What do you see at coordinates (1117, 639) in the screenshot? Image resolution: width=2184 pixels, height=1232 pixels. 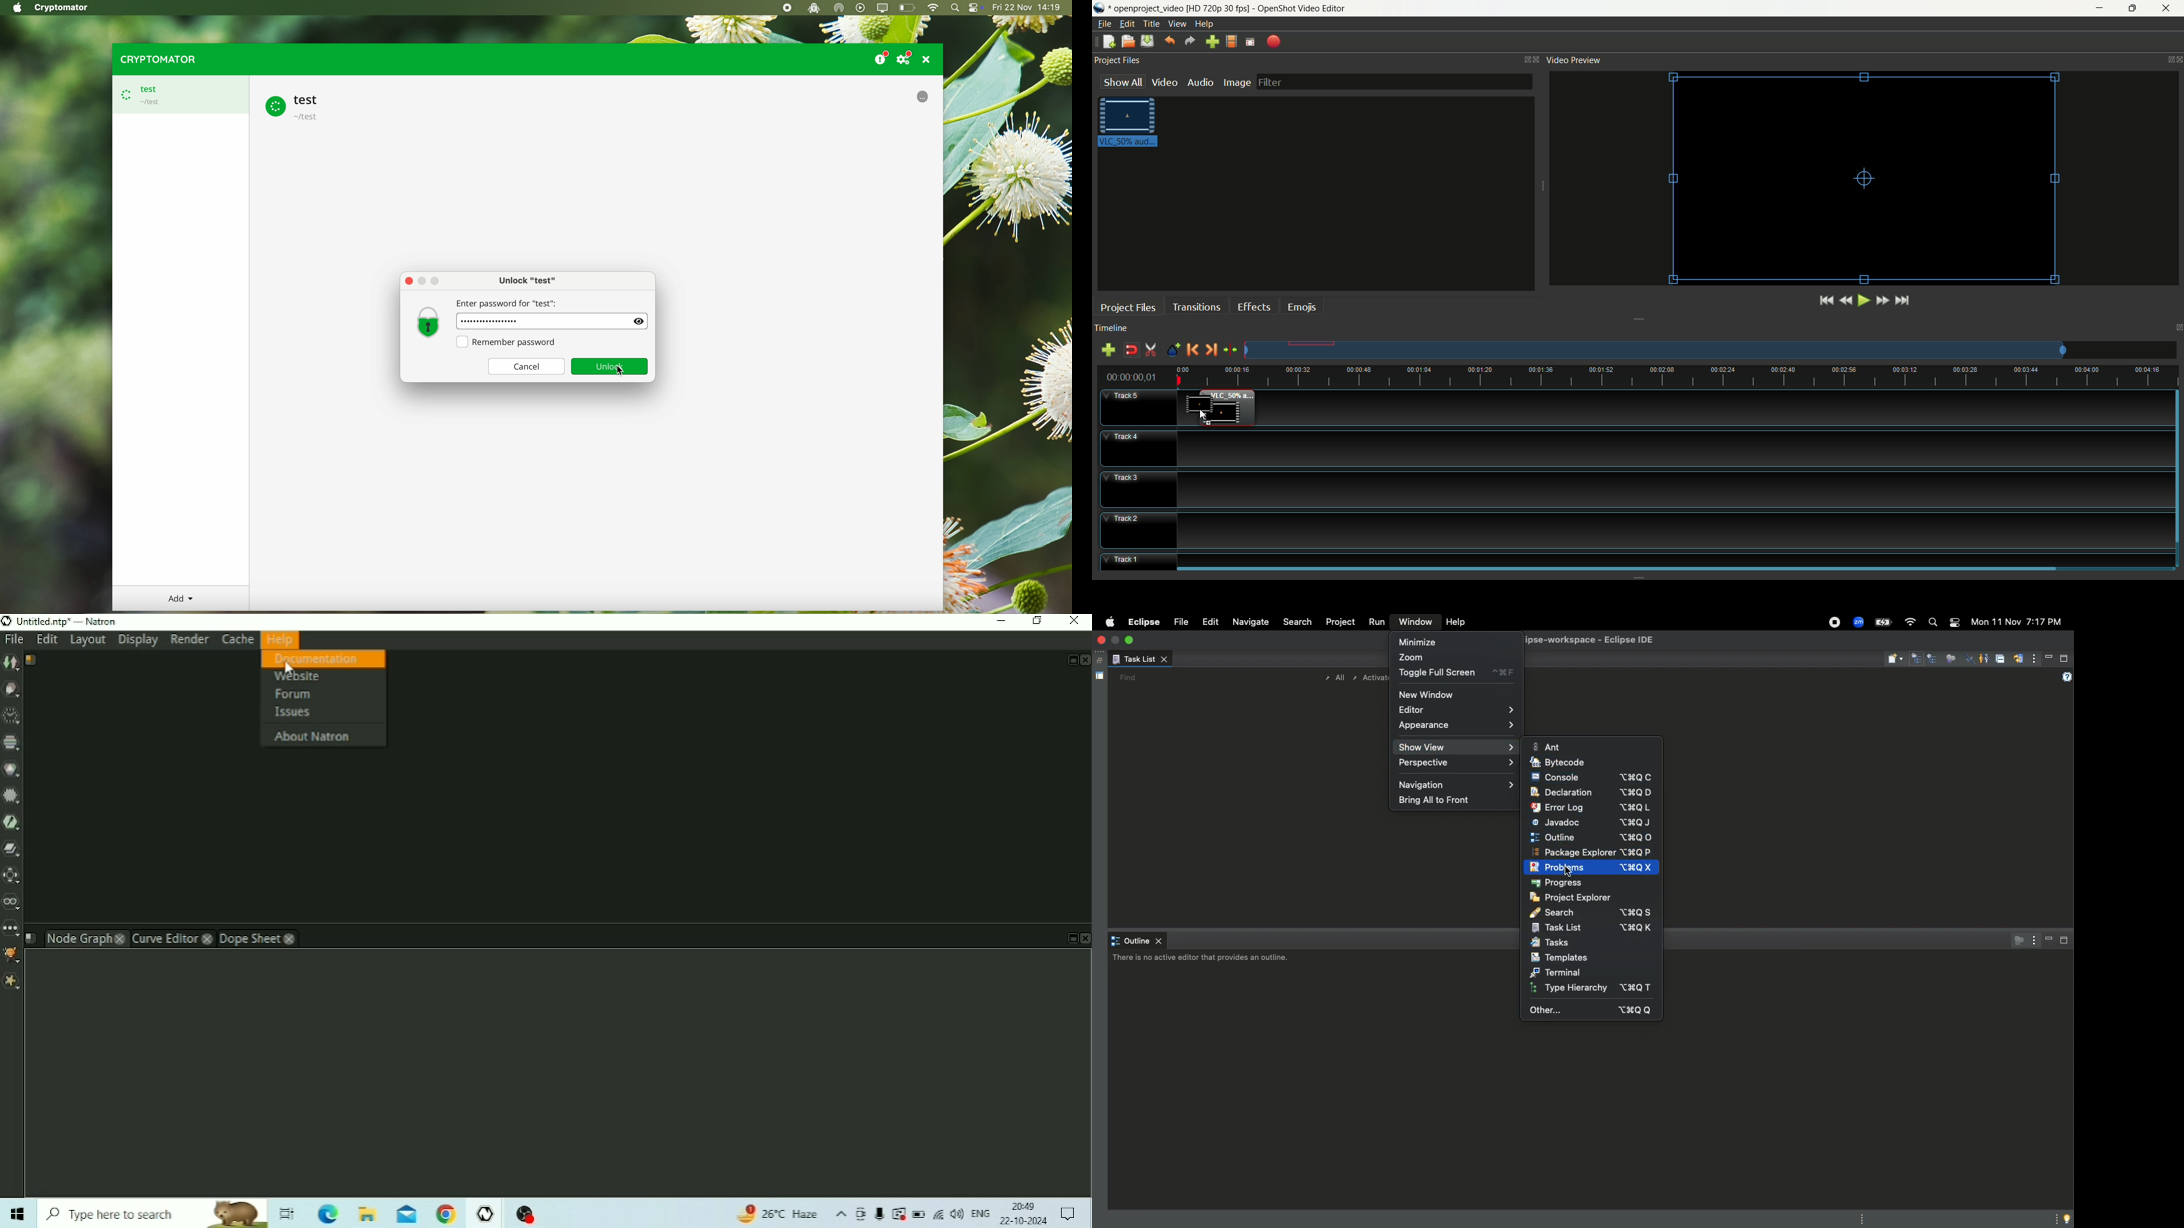 I see `minimize` at bounding box center [1117, 639].